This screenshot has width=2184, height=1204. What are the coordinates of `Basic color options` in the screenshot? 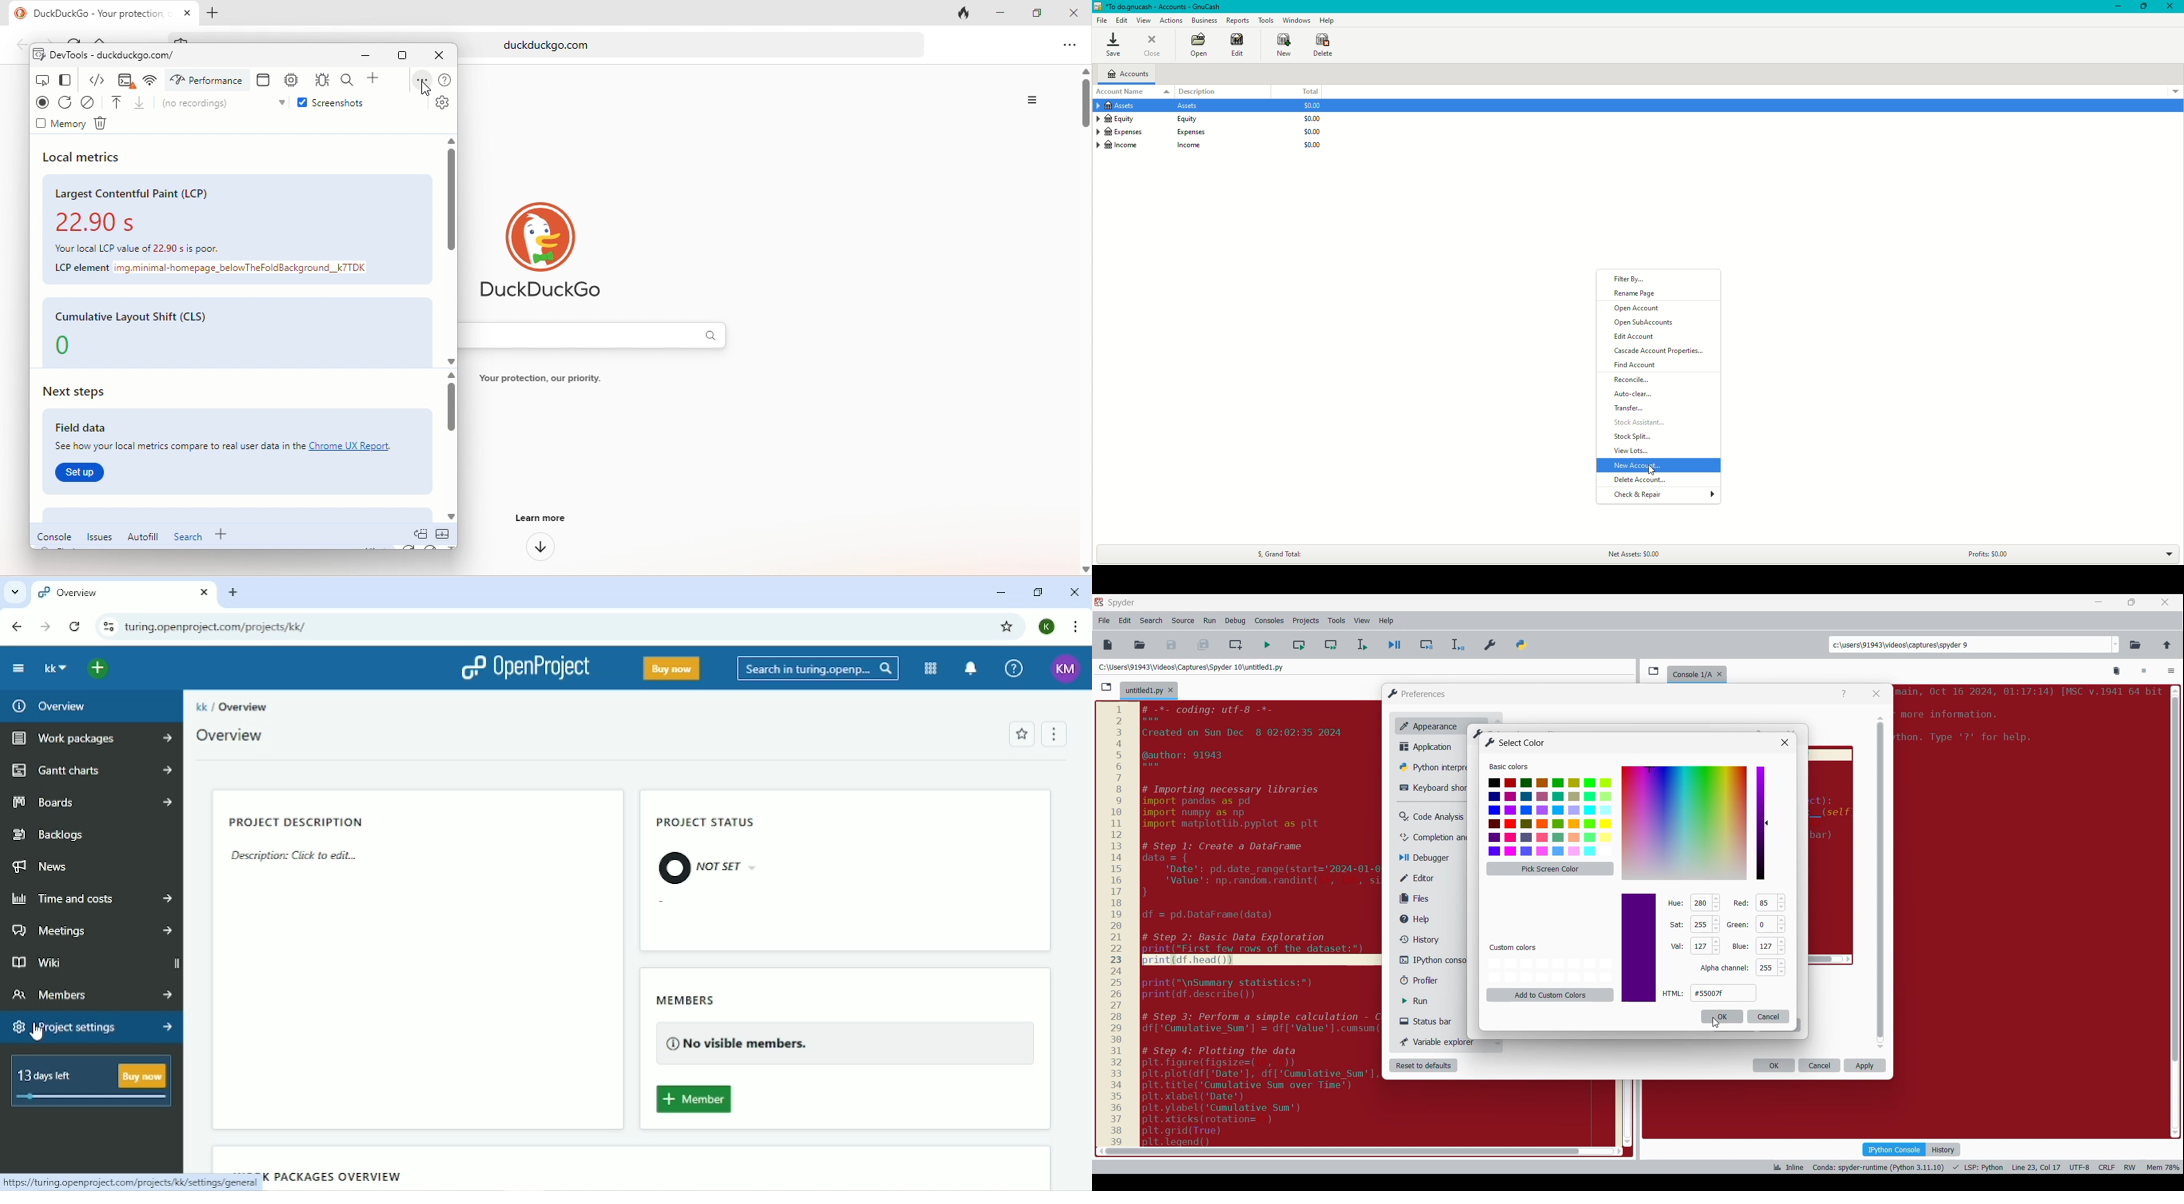 It's located at (1550, 817).